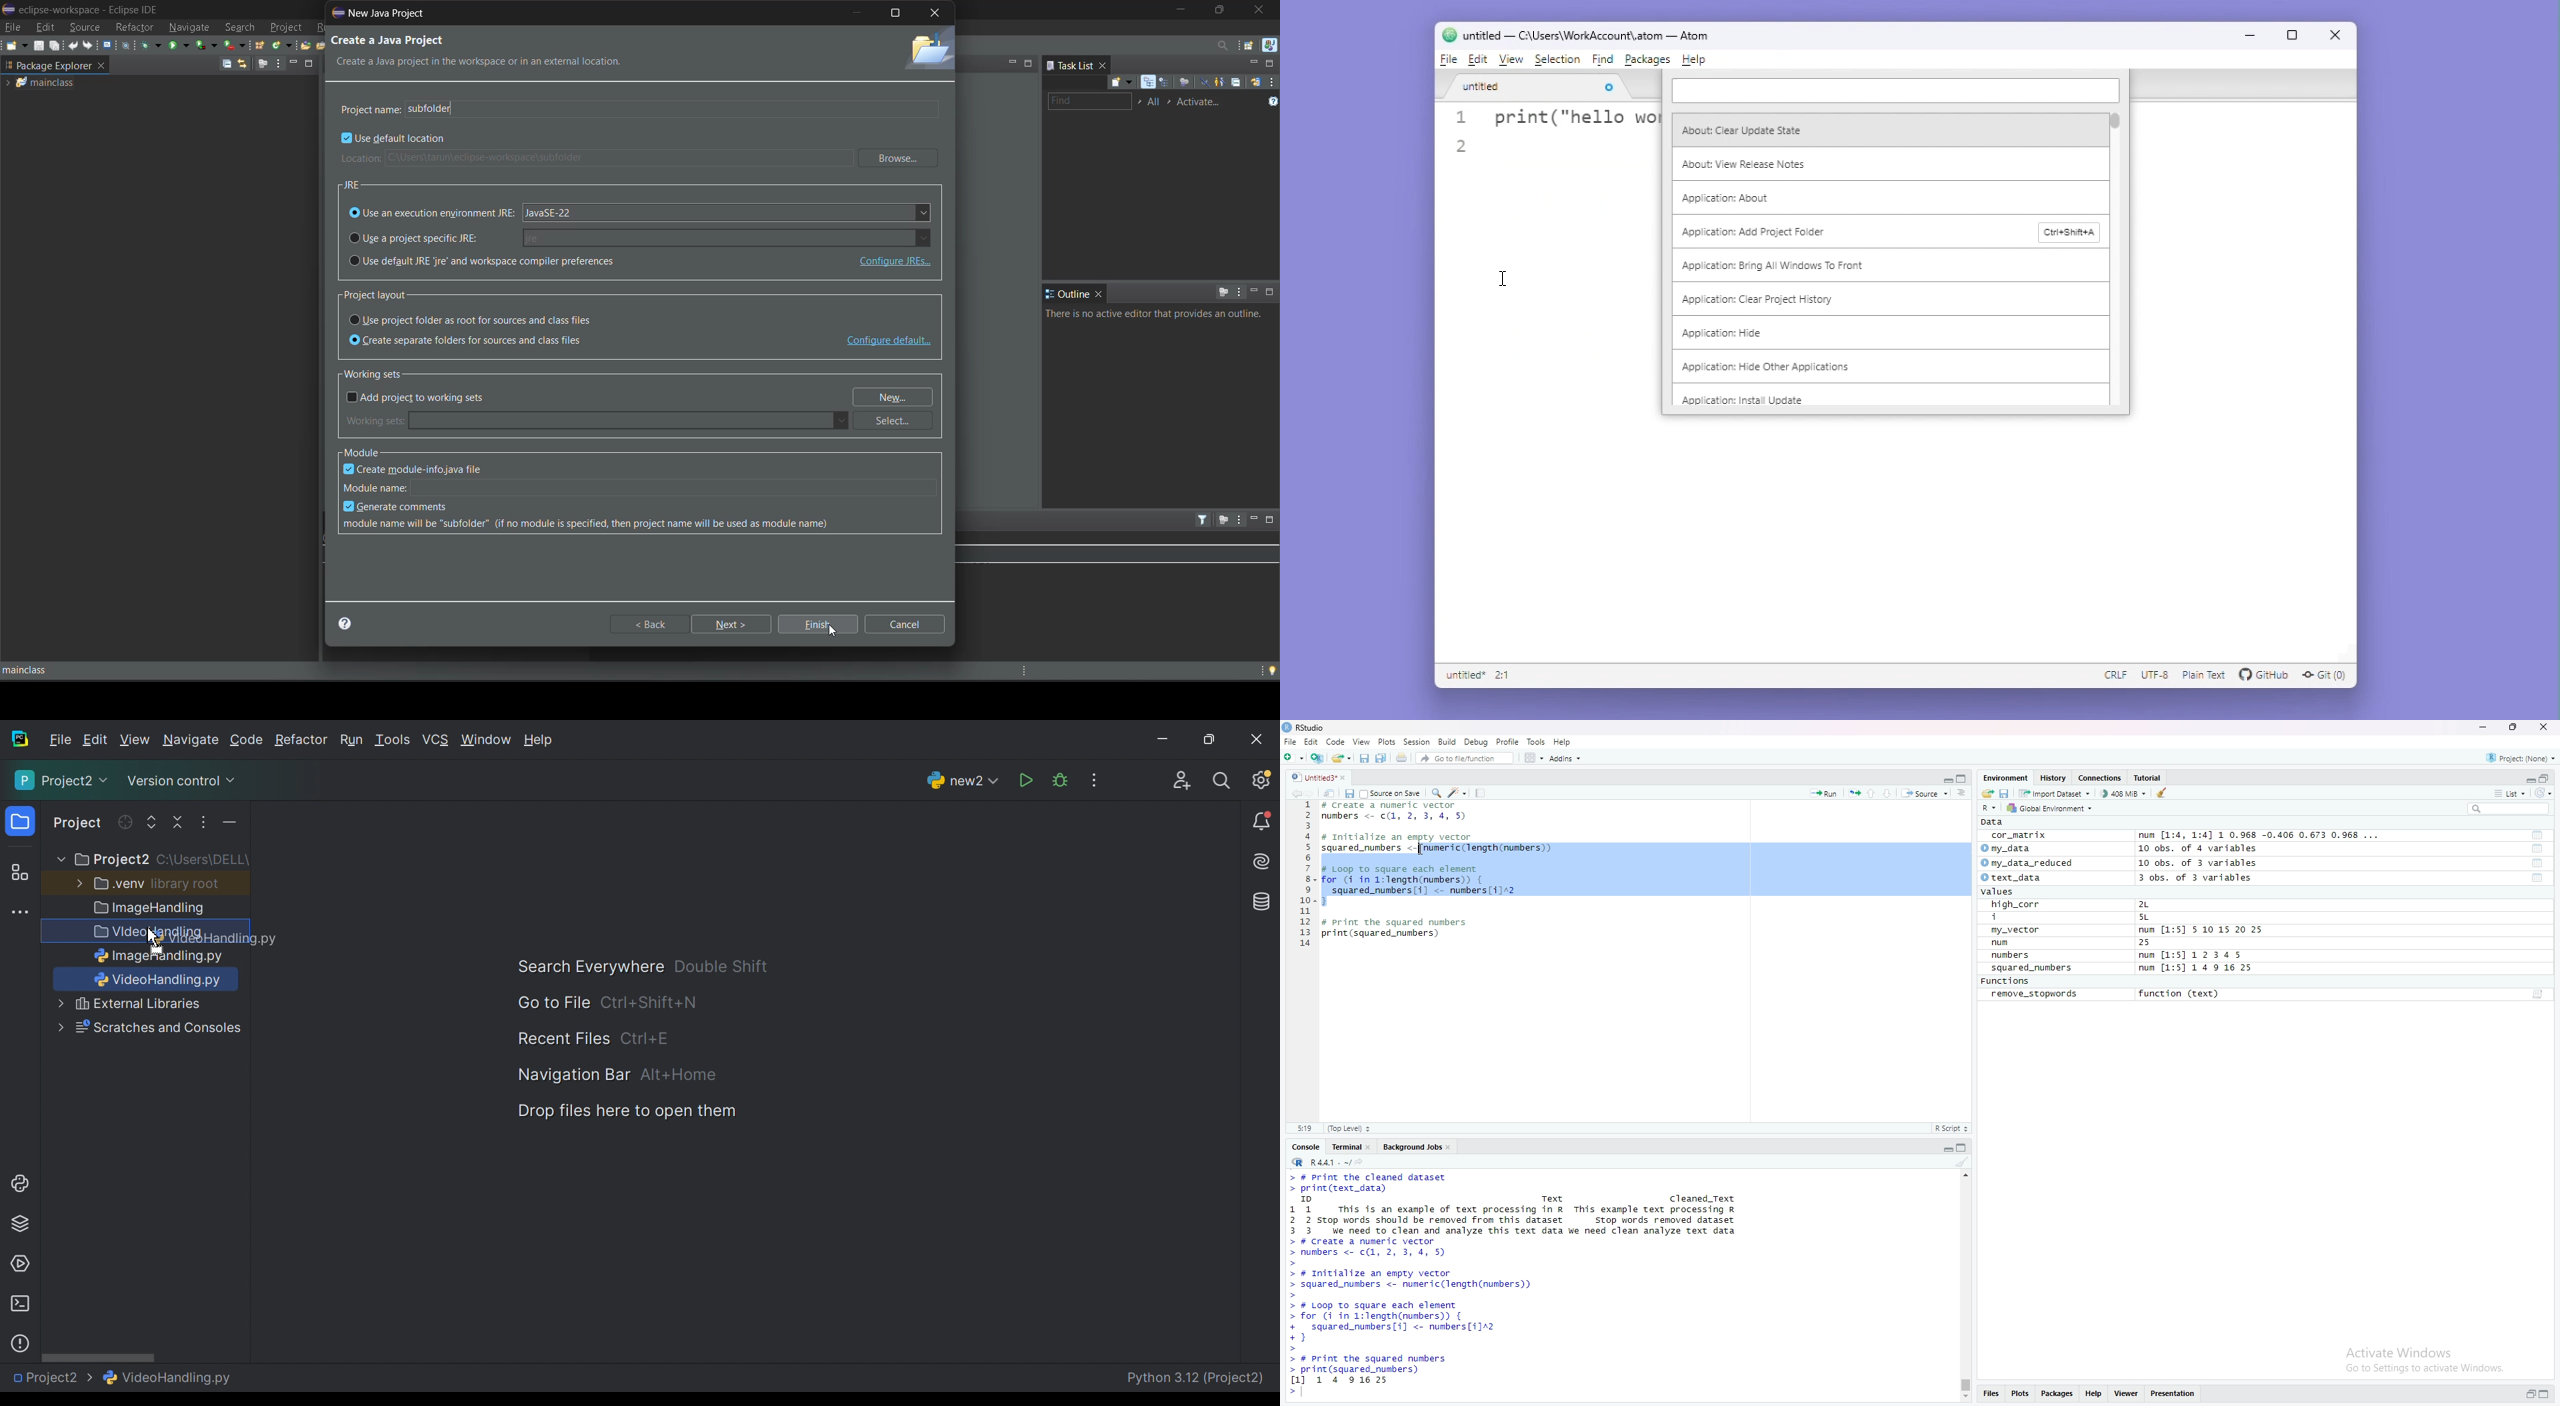 The width and height of the screenshot is (2576, 1428). Describe the element at coordinates (1457, 792) in the screenshot. I see `code tools` at that location.